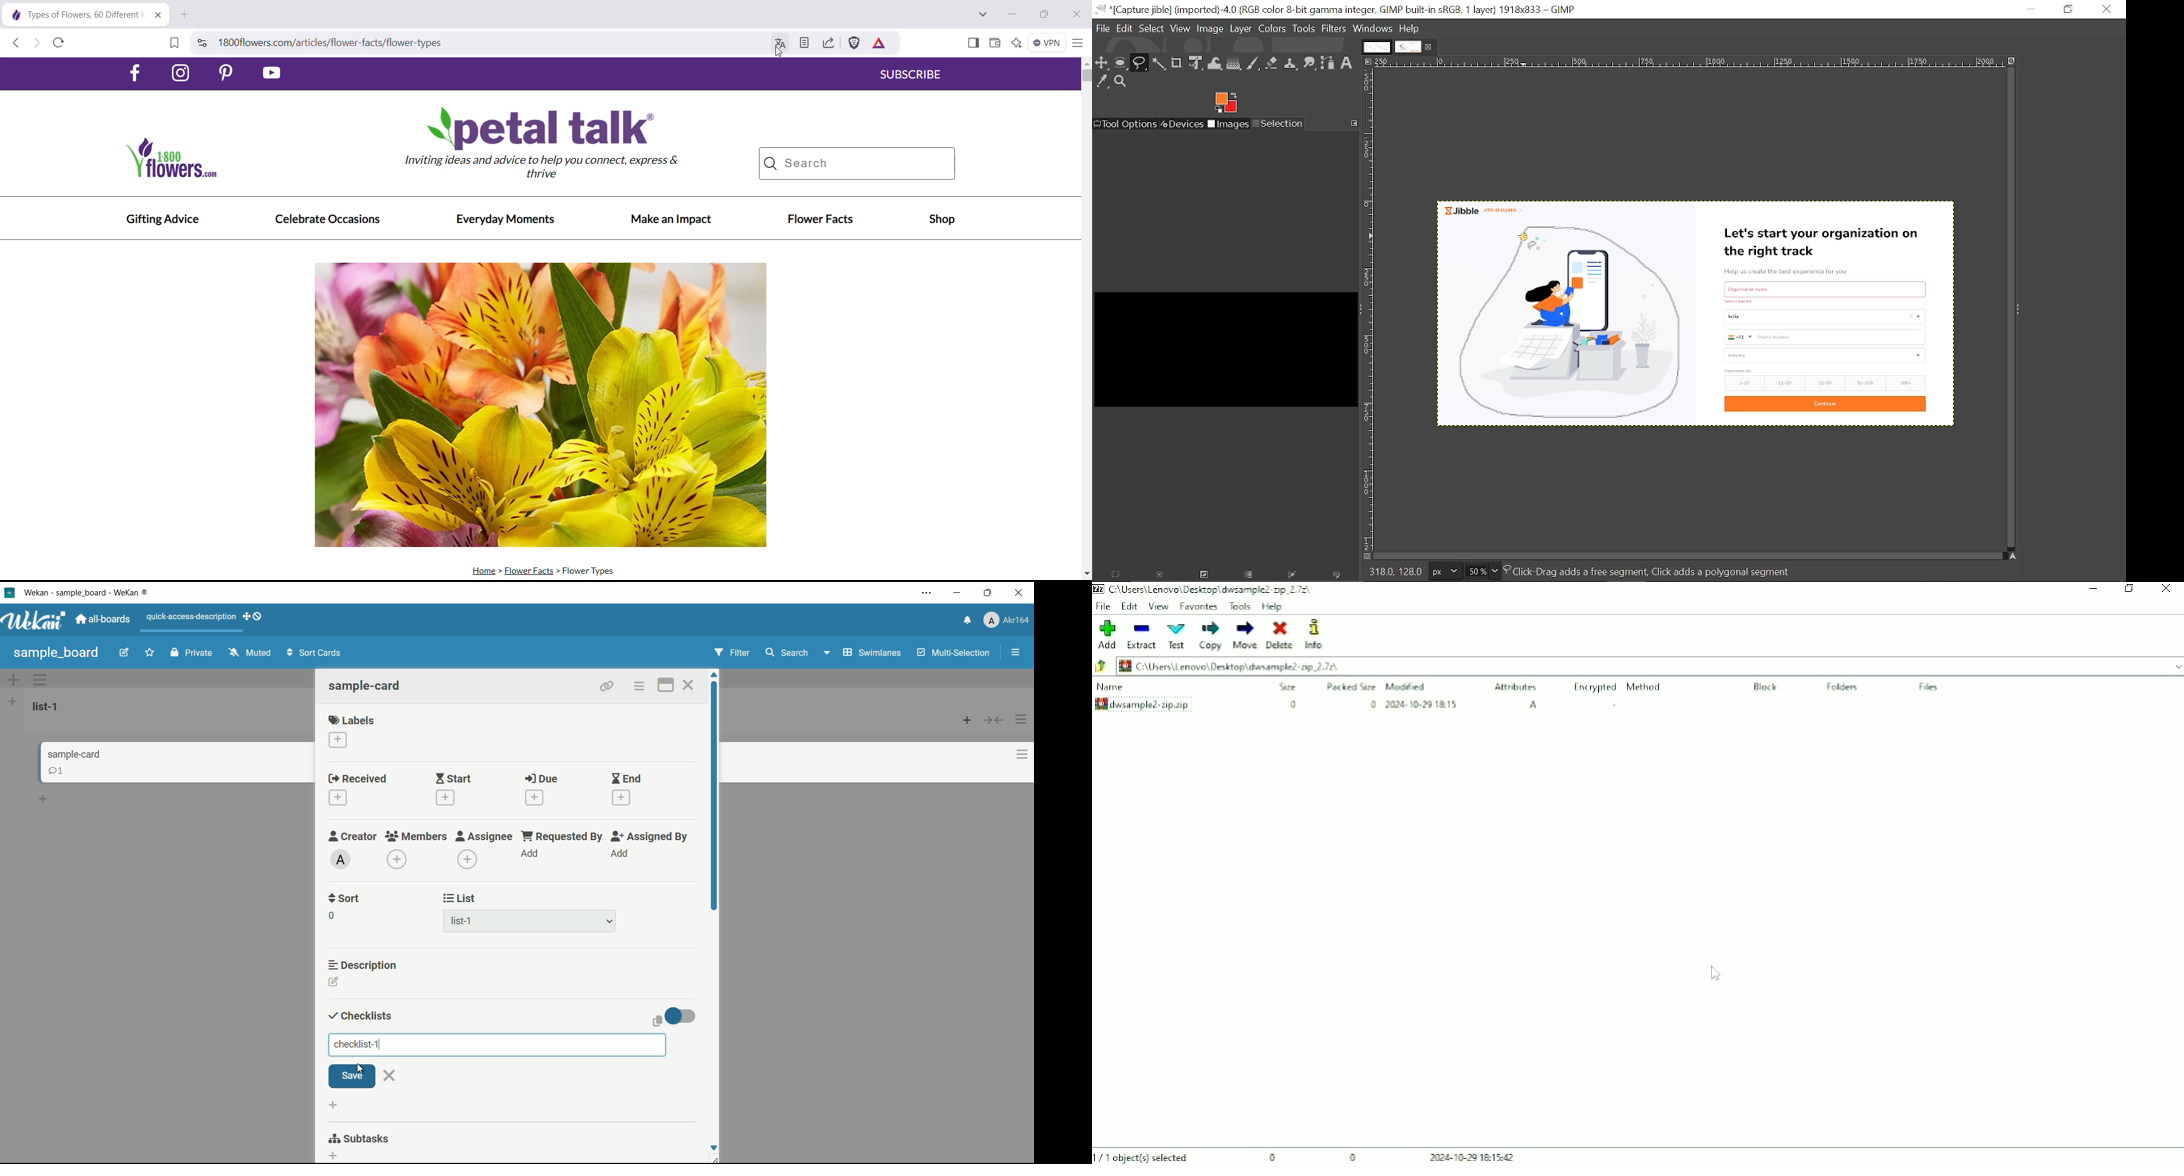 The width and height of the screenshot is (2184, 1176). What do you see at coordinates (563, 836) in the screenshot?
I see `requested by` at bounding box center [563, 836].